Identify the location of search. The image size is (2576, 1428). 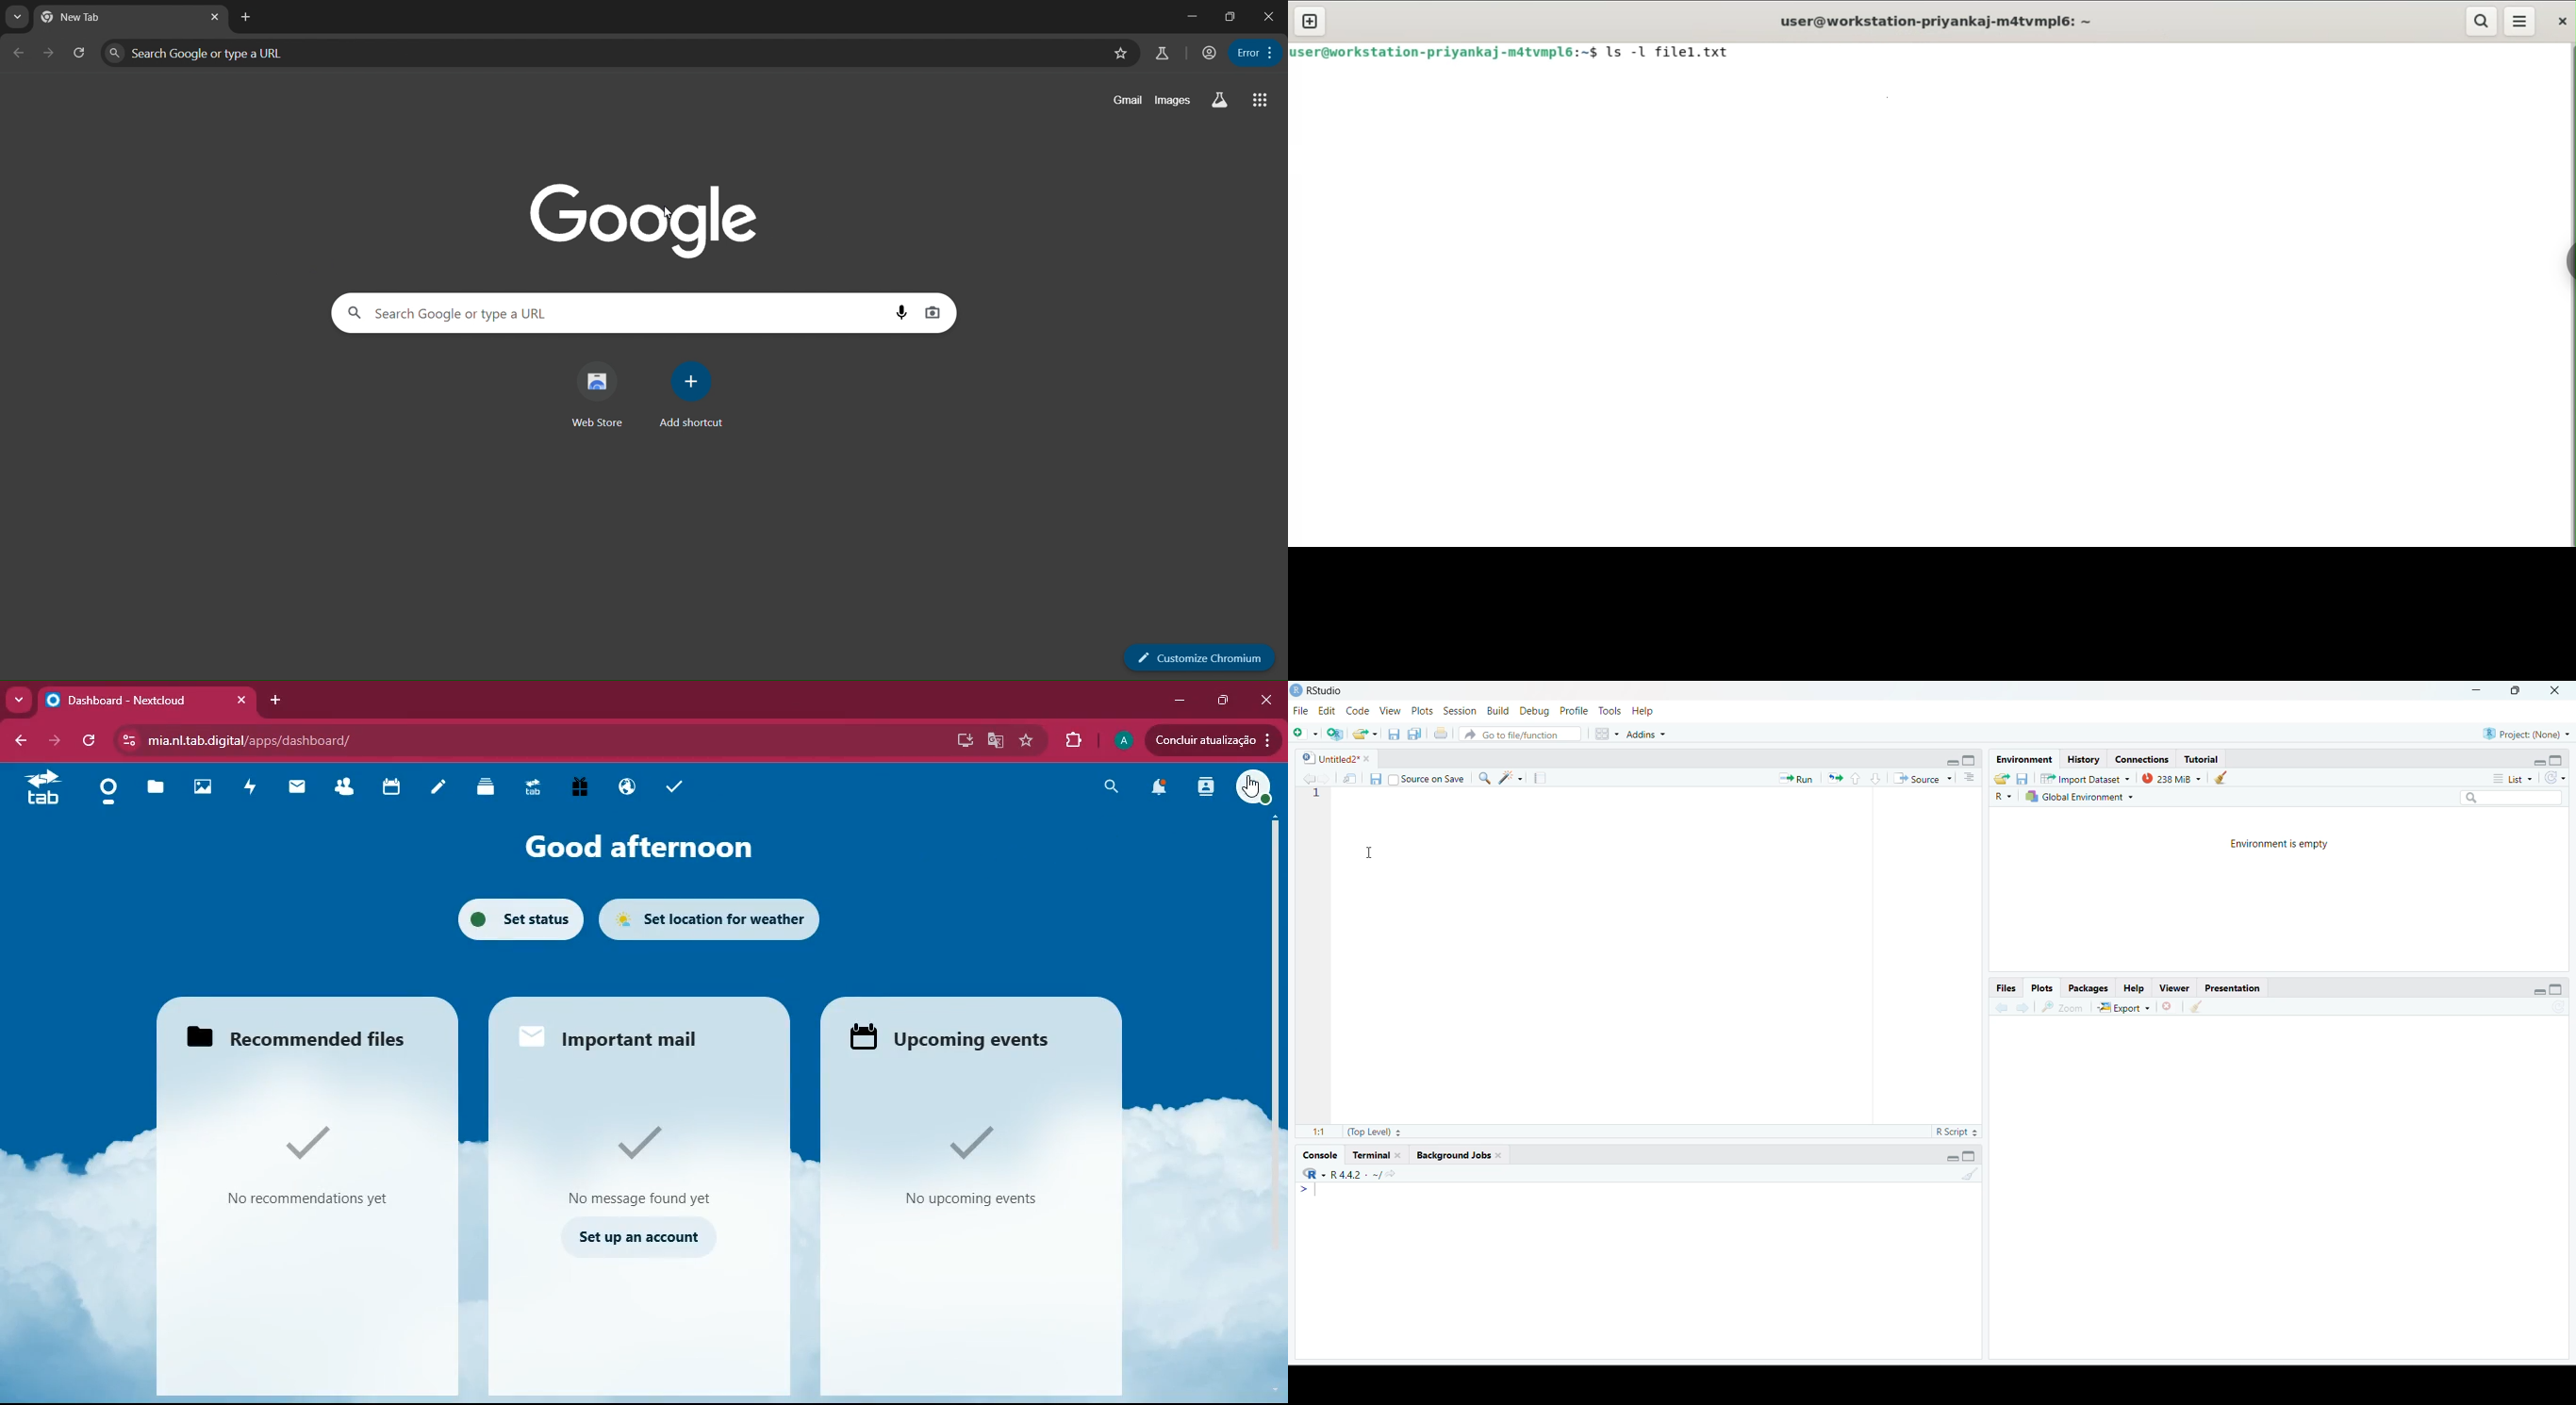
(1111, 787).